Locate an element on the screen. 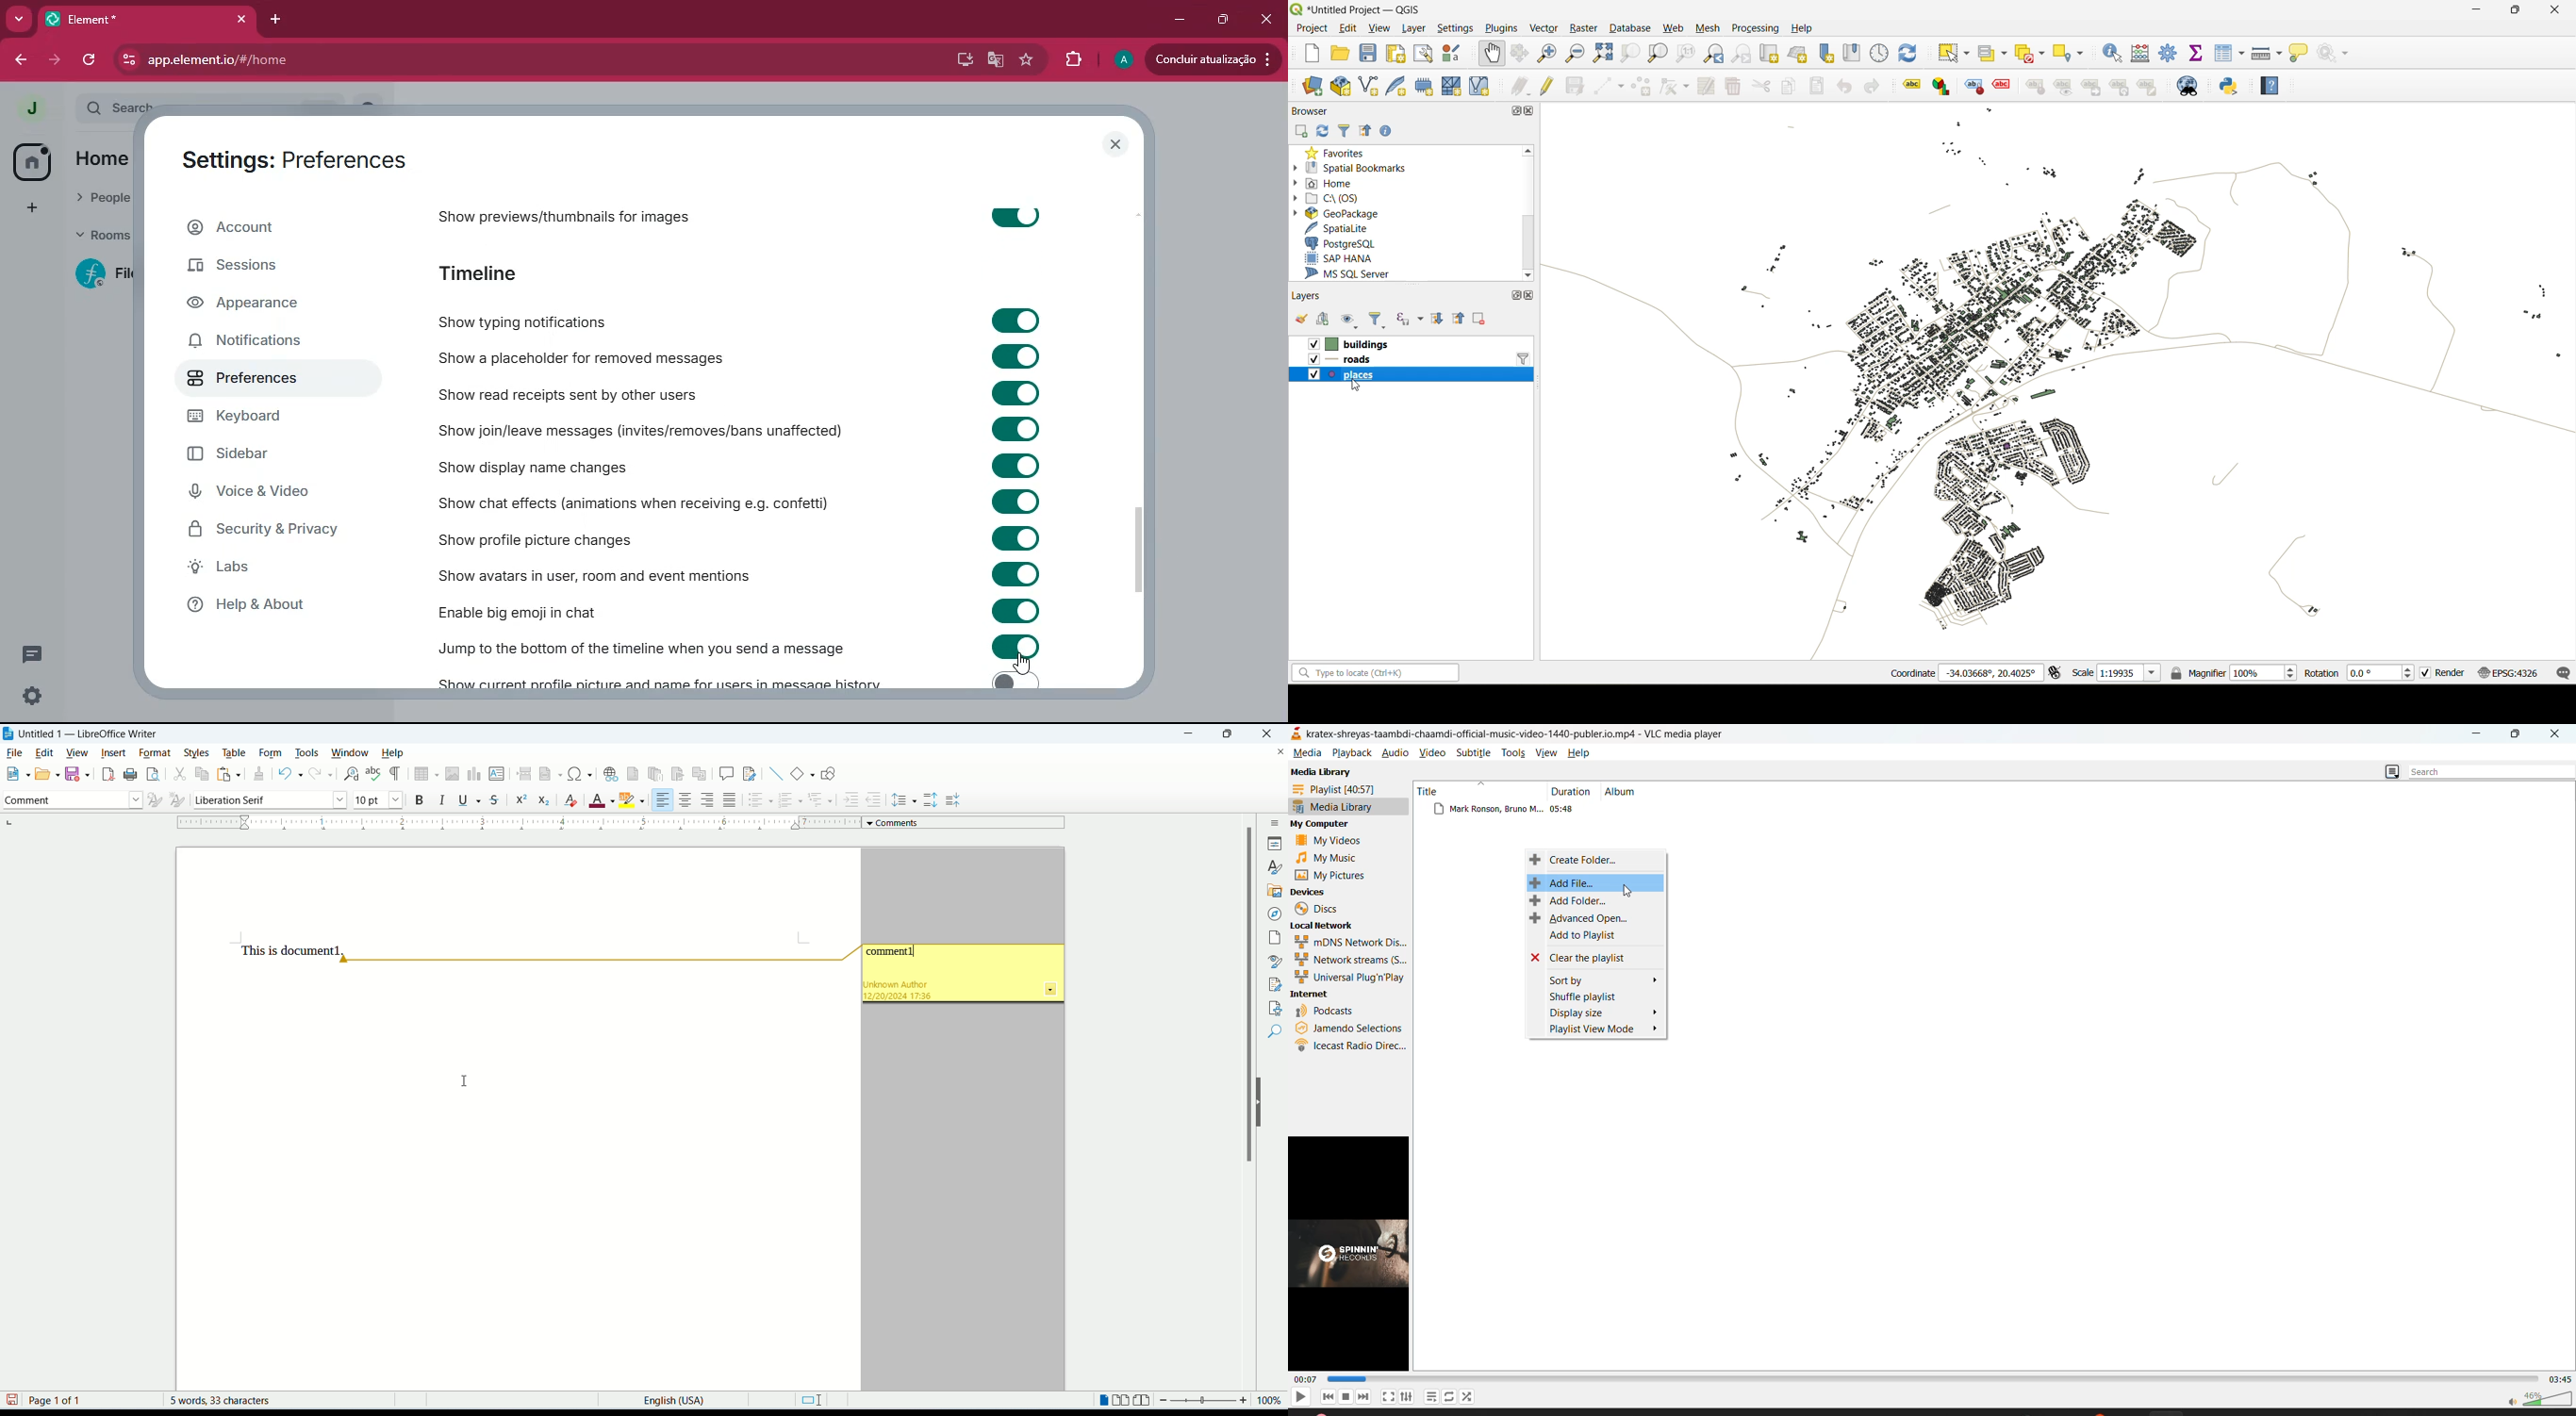 This screenshot has width=2576, height=1428. statistical summary is located at coordinates (2200, 54).